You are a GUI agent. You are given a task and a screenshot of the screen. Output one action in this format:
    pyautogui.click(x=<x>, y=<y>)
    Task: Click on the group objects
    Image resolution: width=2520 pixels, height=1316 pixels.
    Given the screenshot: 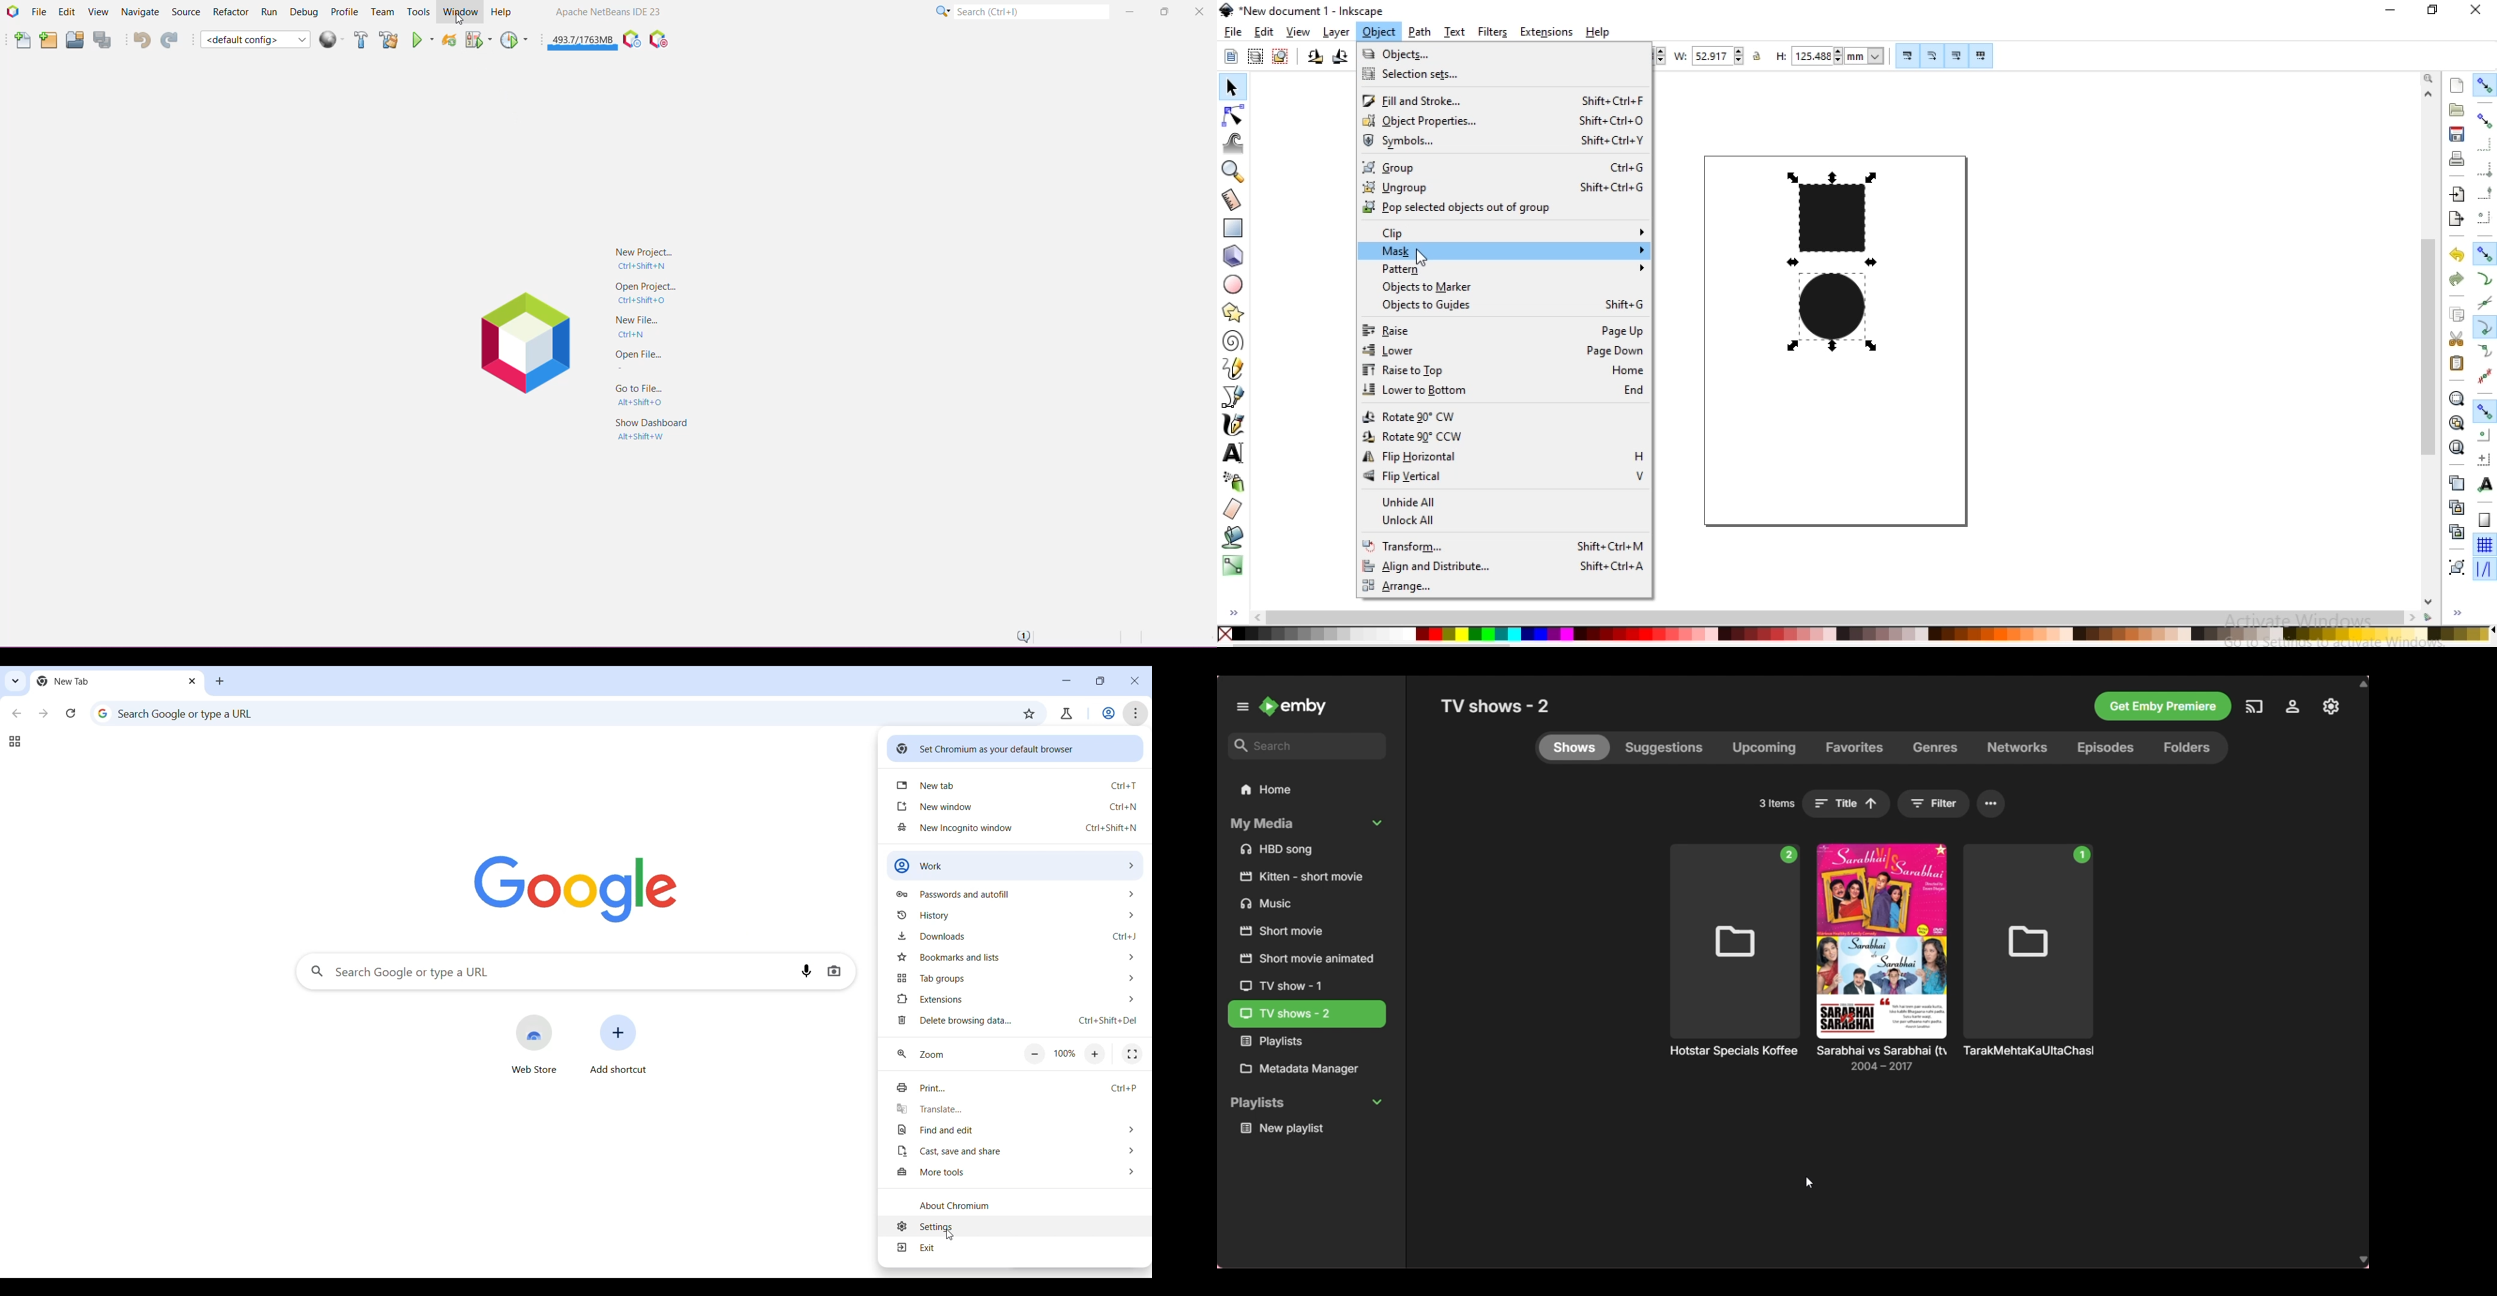 What is the action you would take?
    pyautogui.click(x=2455, y=567)
    